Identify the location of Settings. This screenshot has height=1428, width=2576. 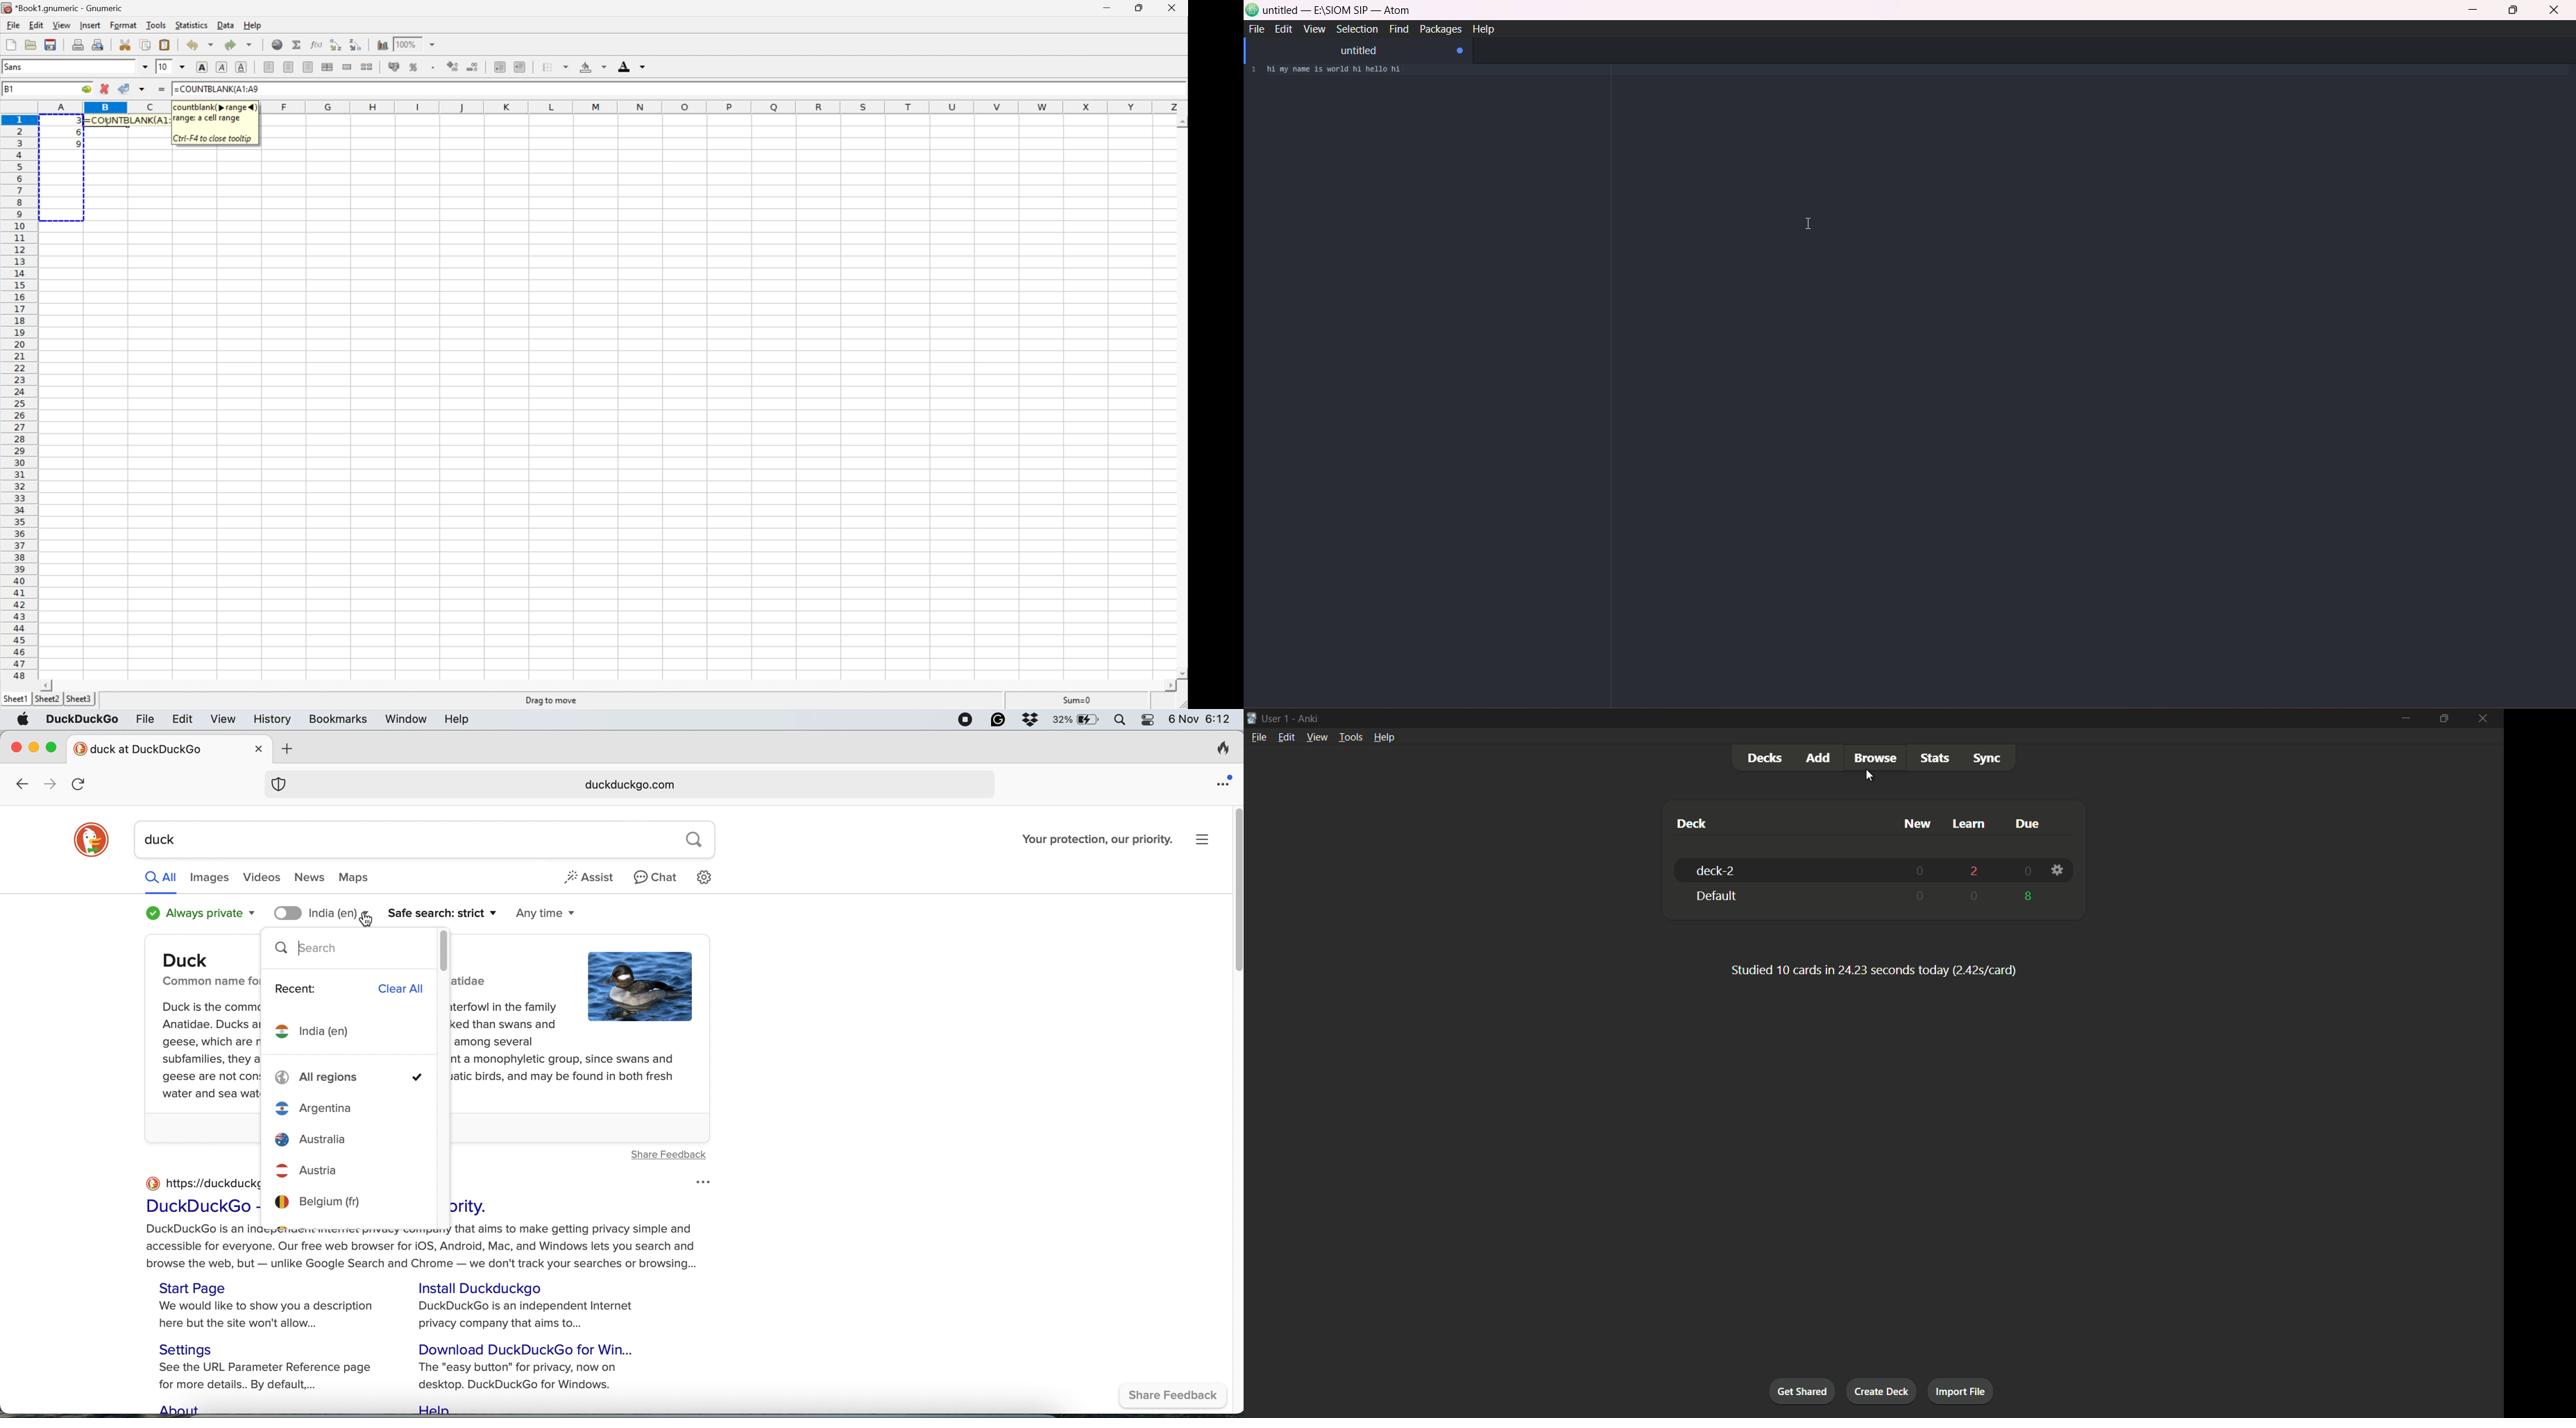
(2057, 871).